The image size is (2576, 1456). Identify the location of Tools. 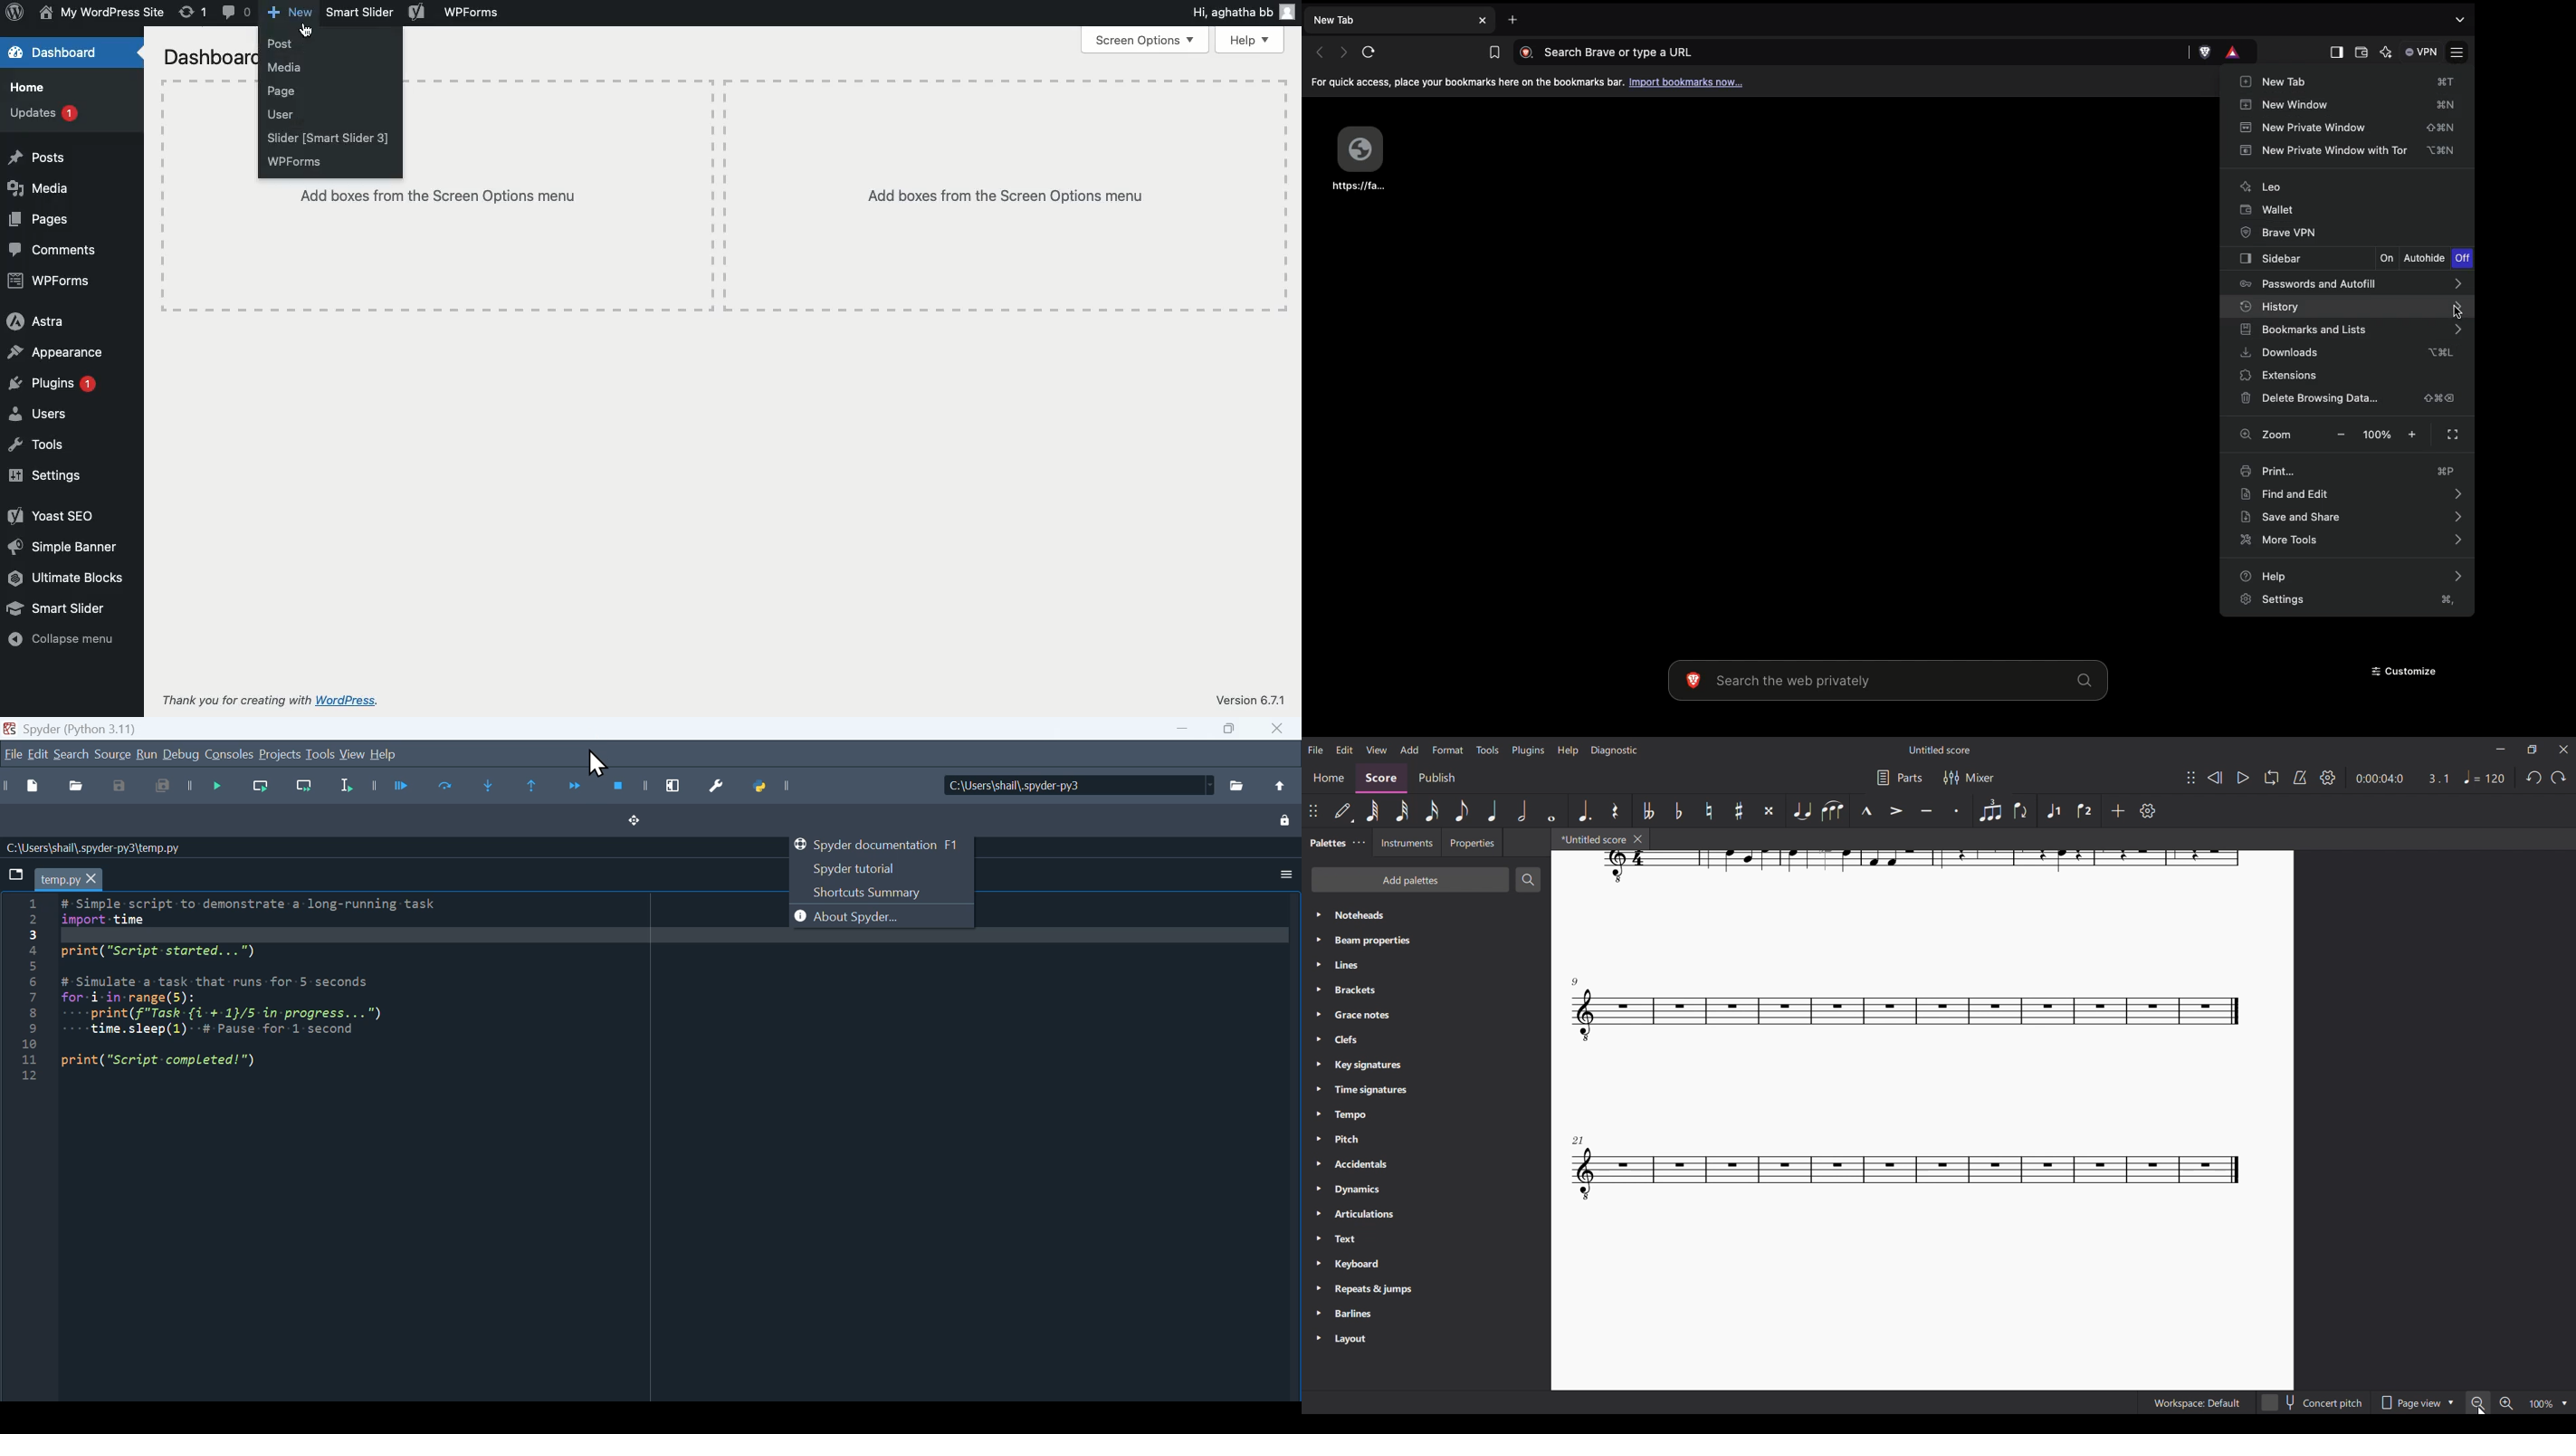
(37, 445).